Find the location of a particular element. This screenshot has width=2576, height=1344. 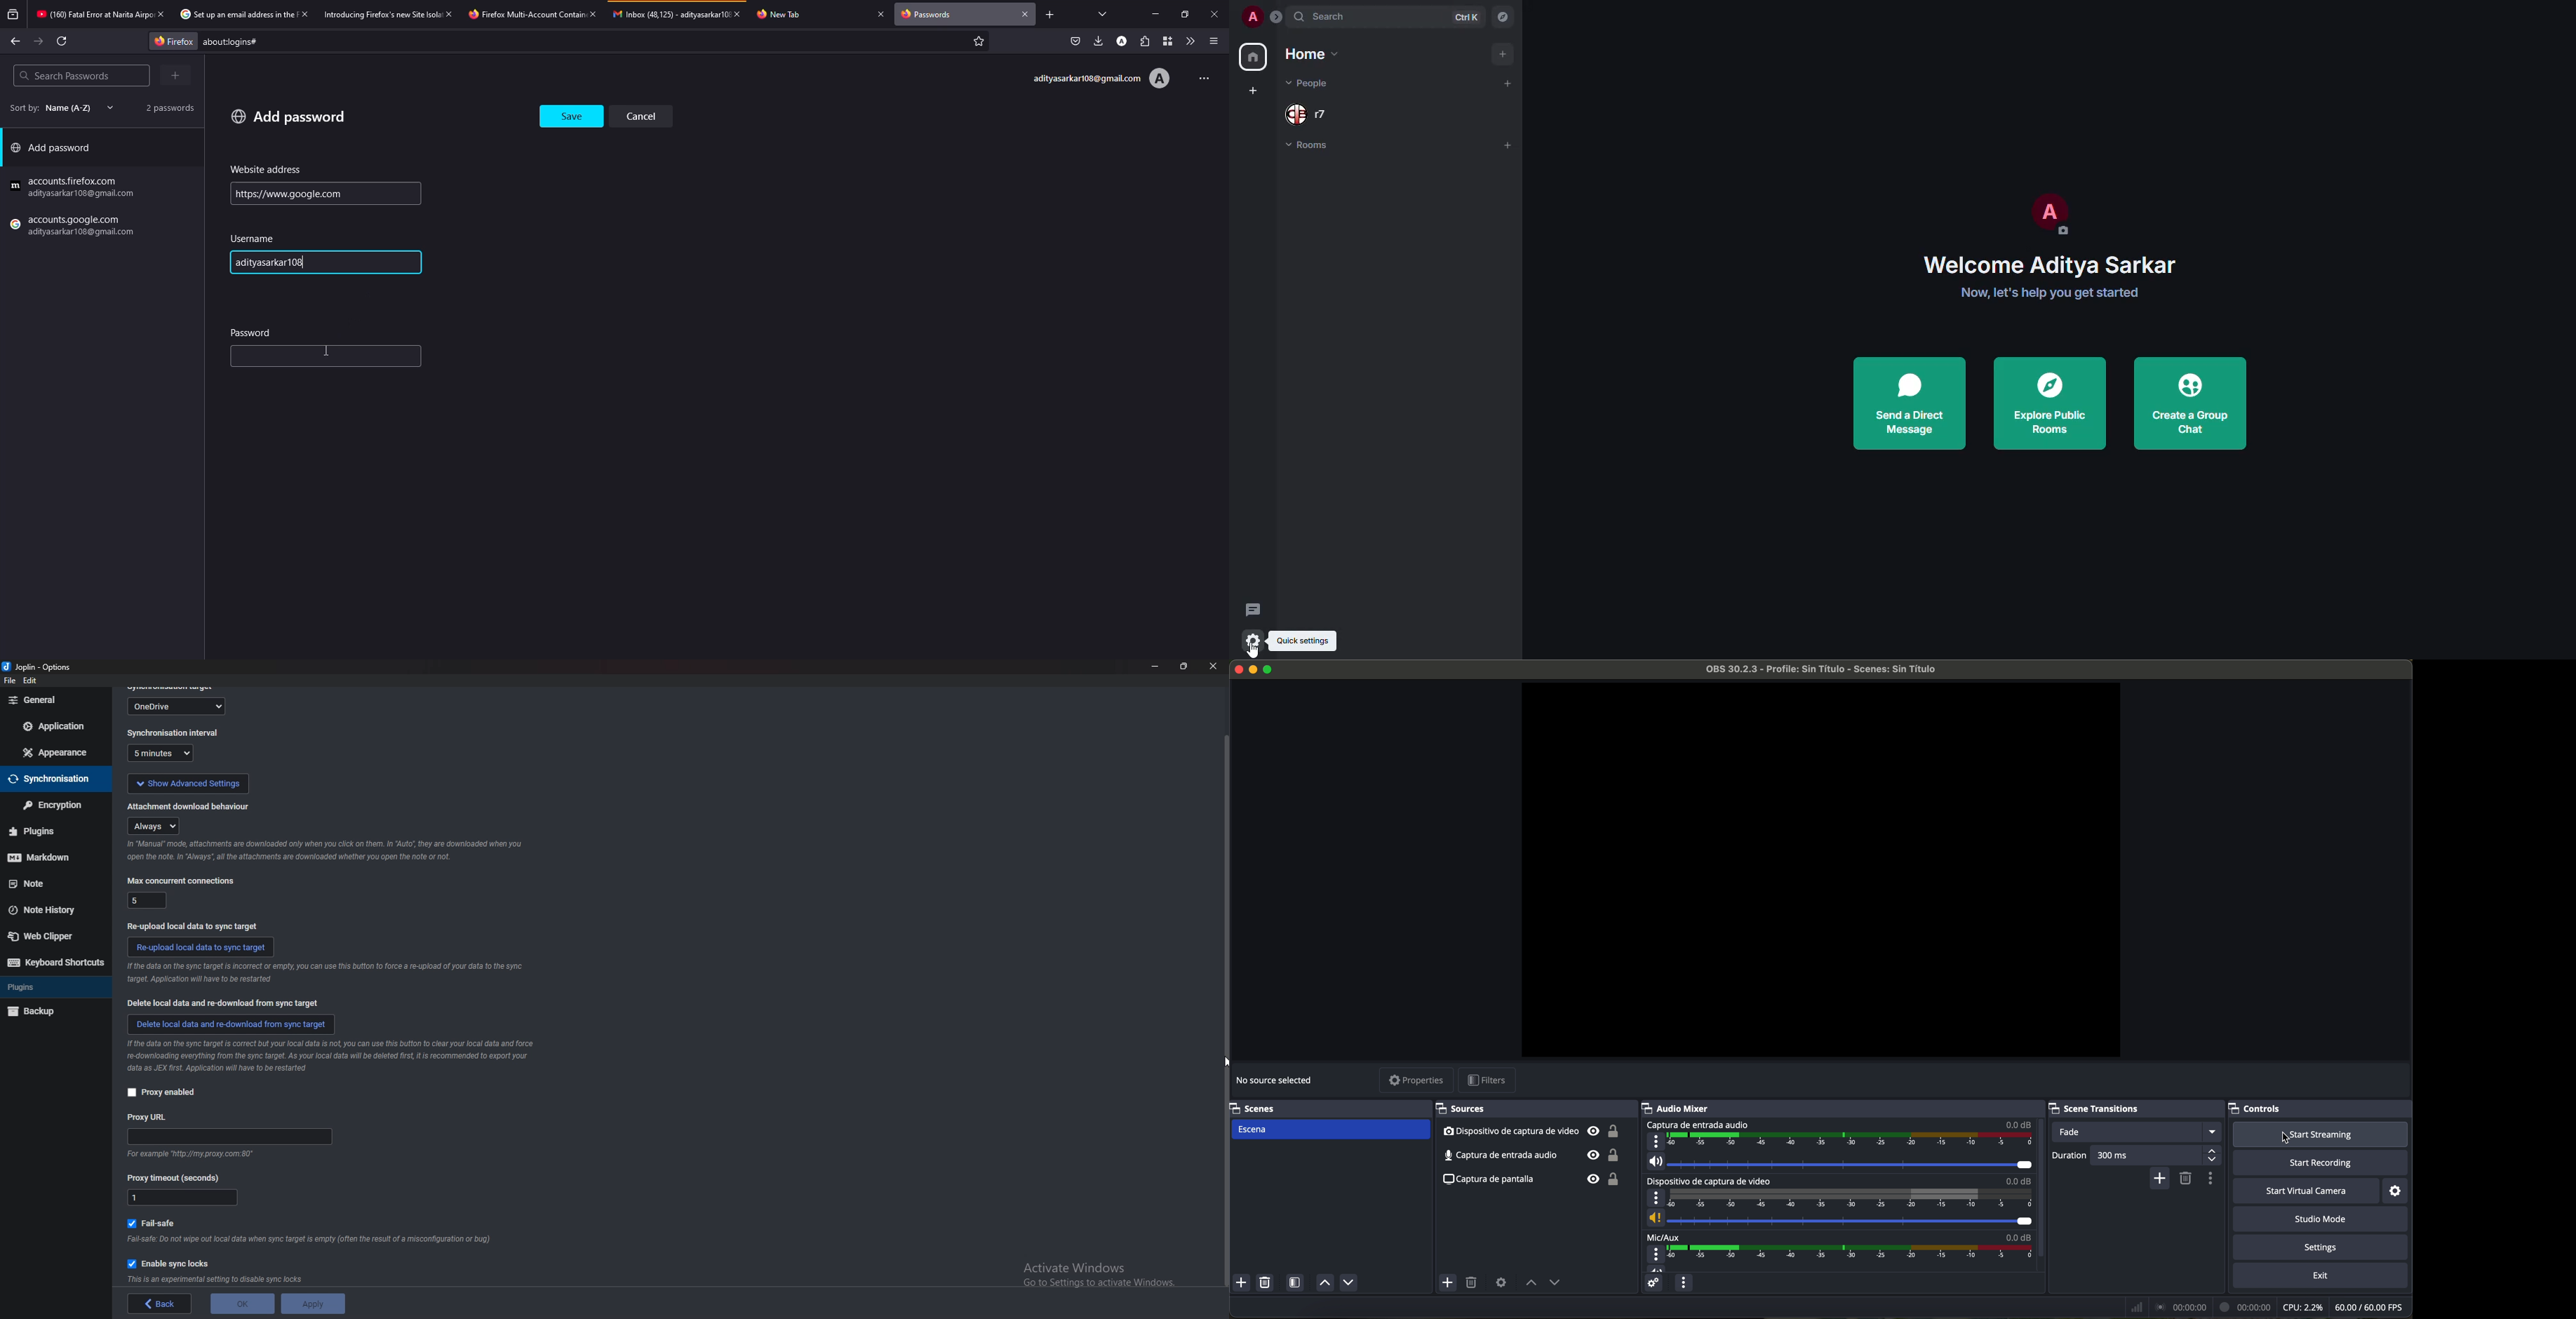

info is located at coordinates (323, 975).